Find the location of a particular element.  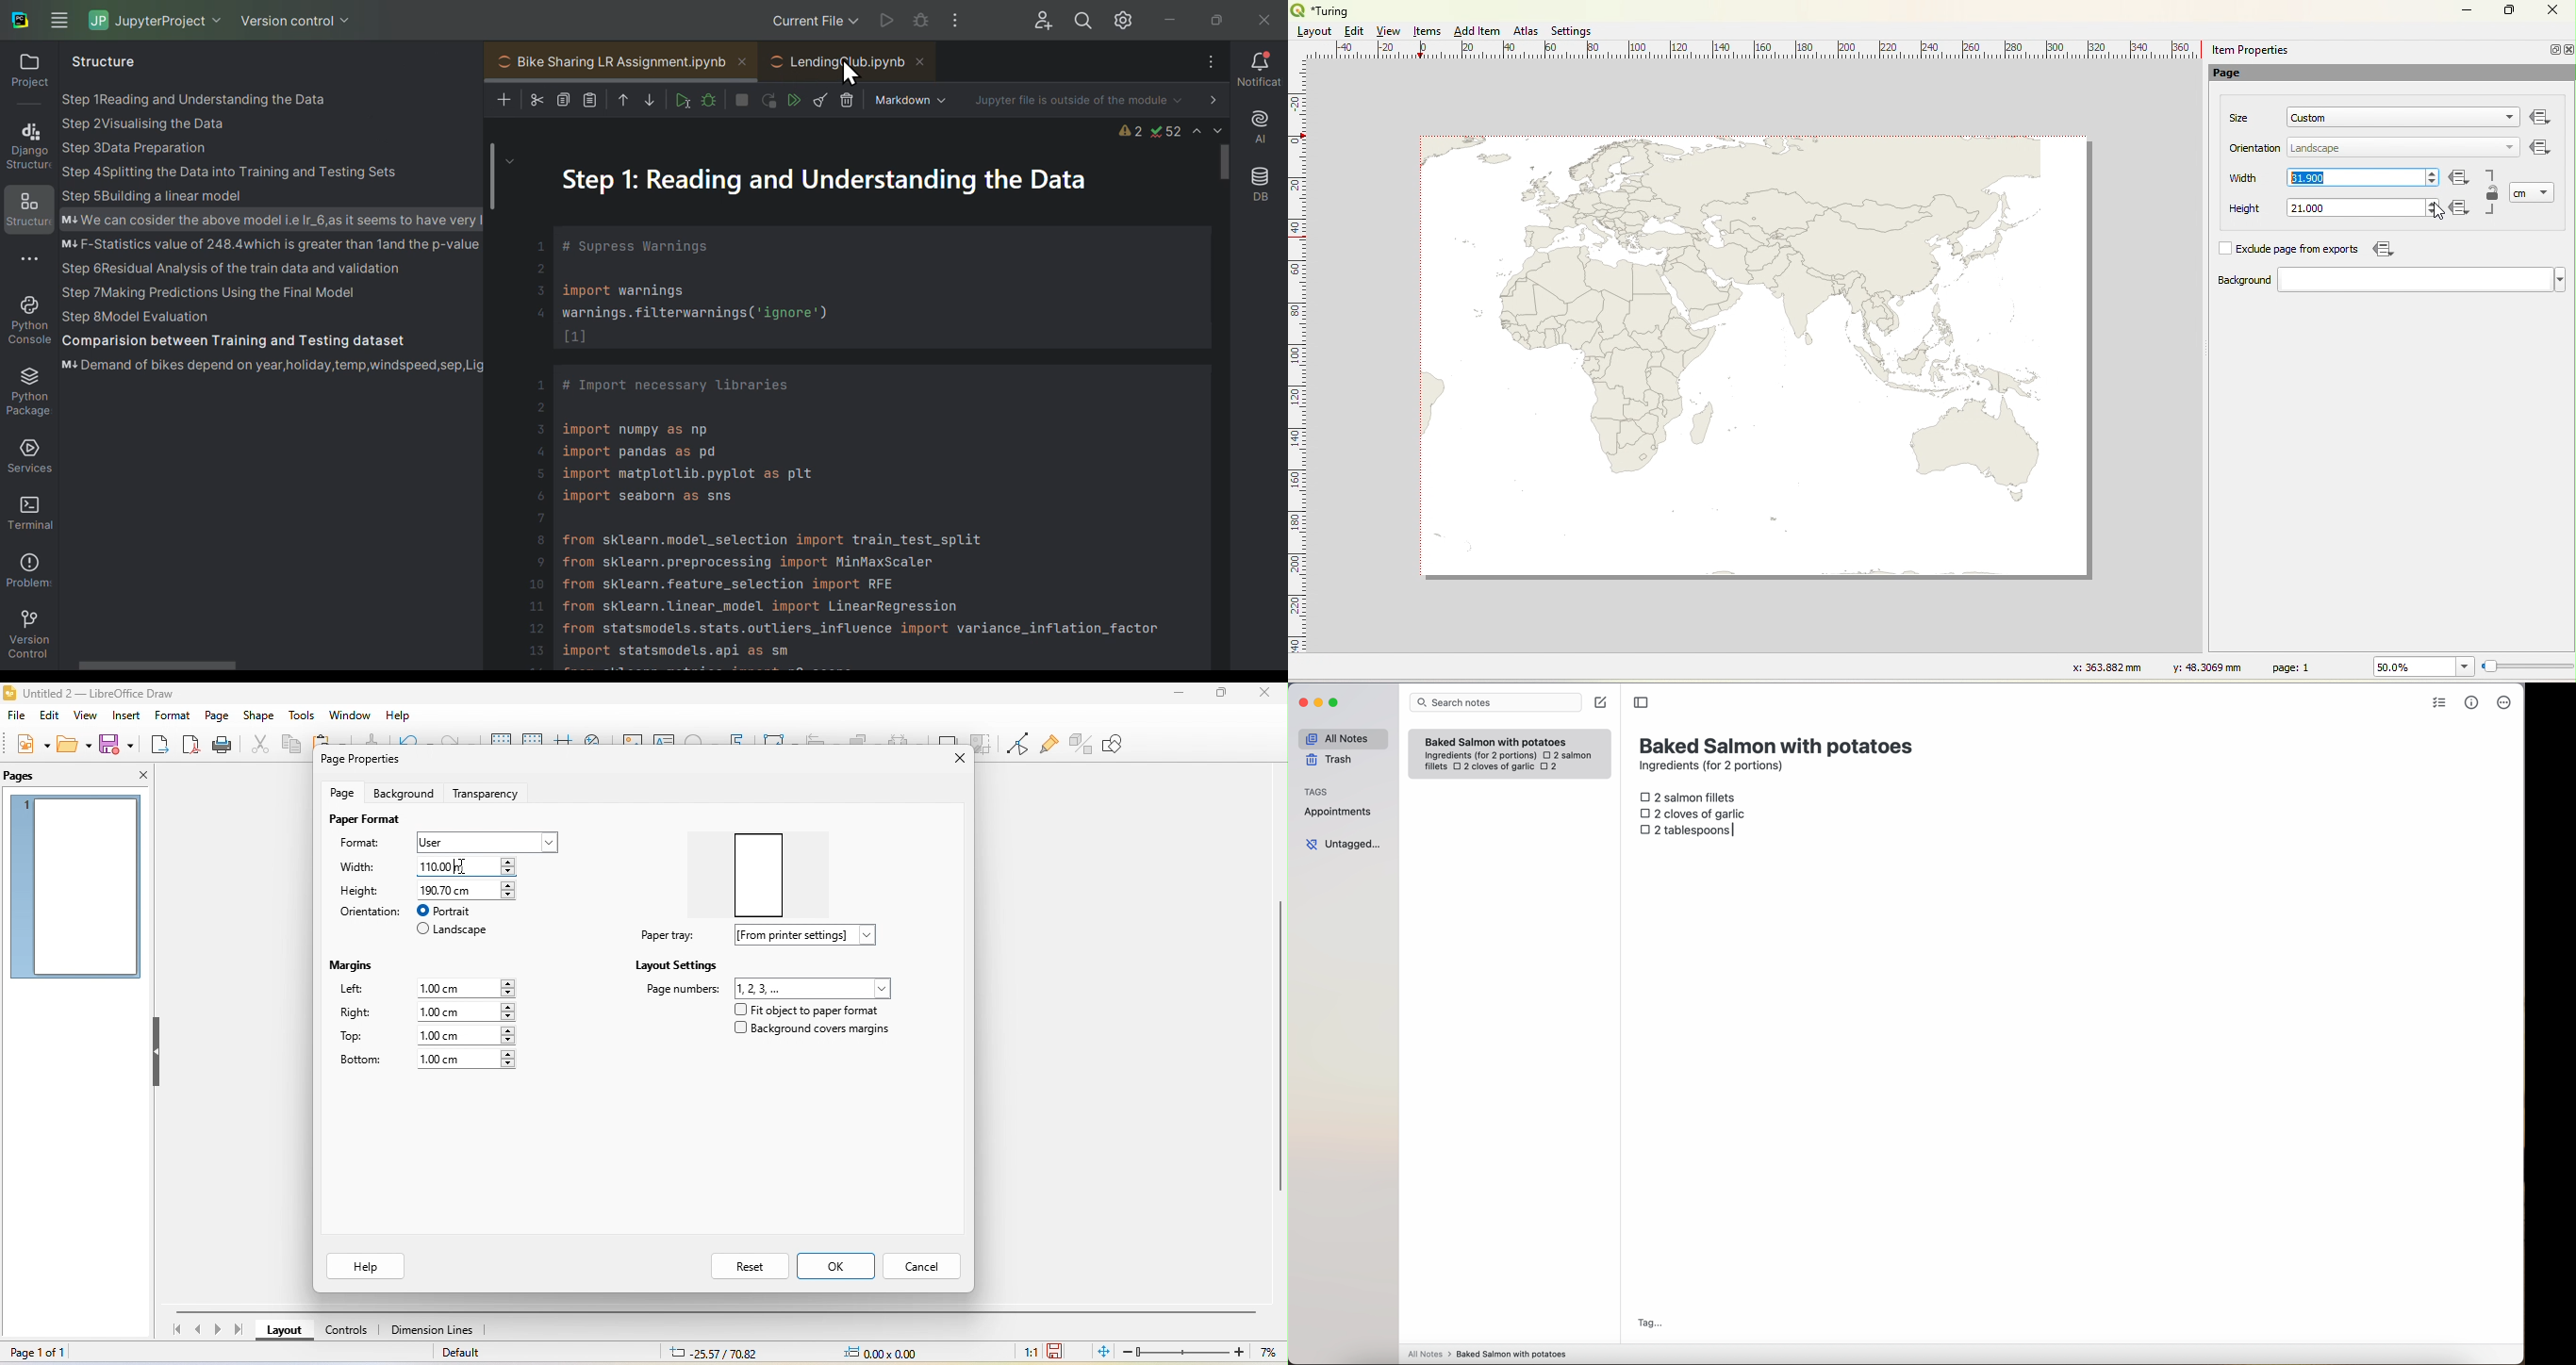

hide is located at coordinates (157, 1053).